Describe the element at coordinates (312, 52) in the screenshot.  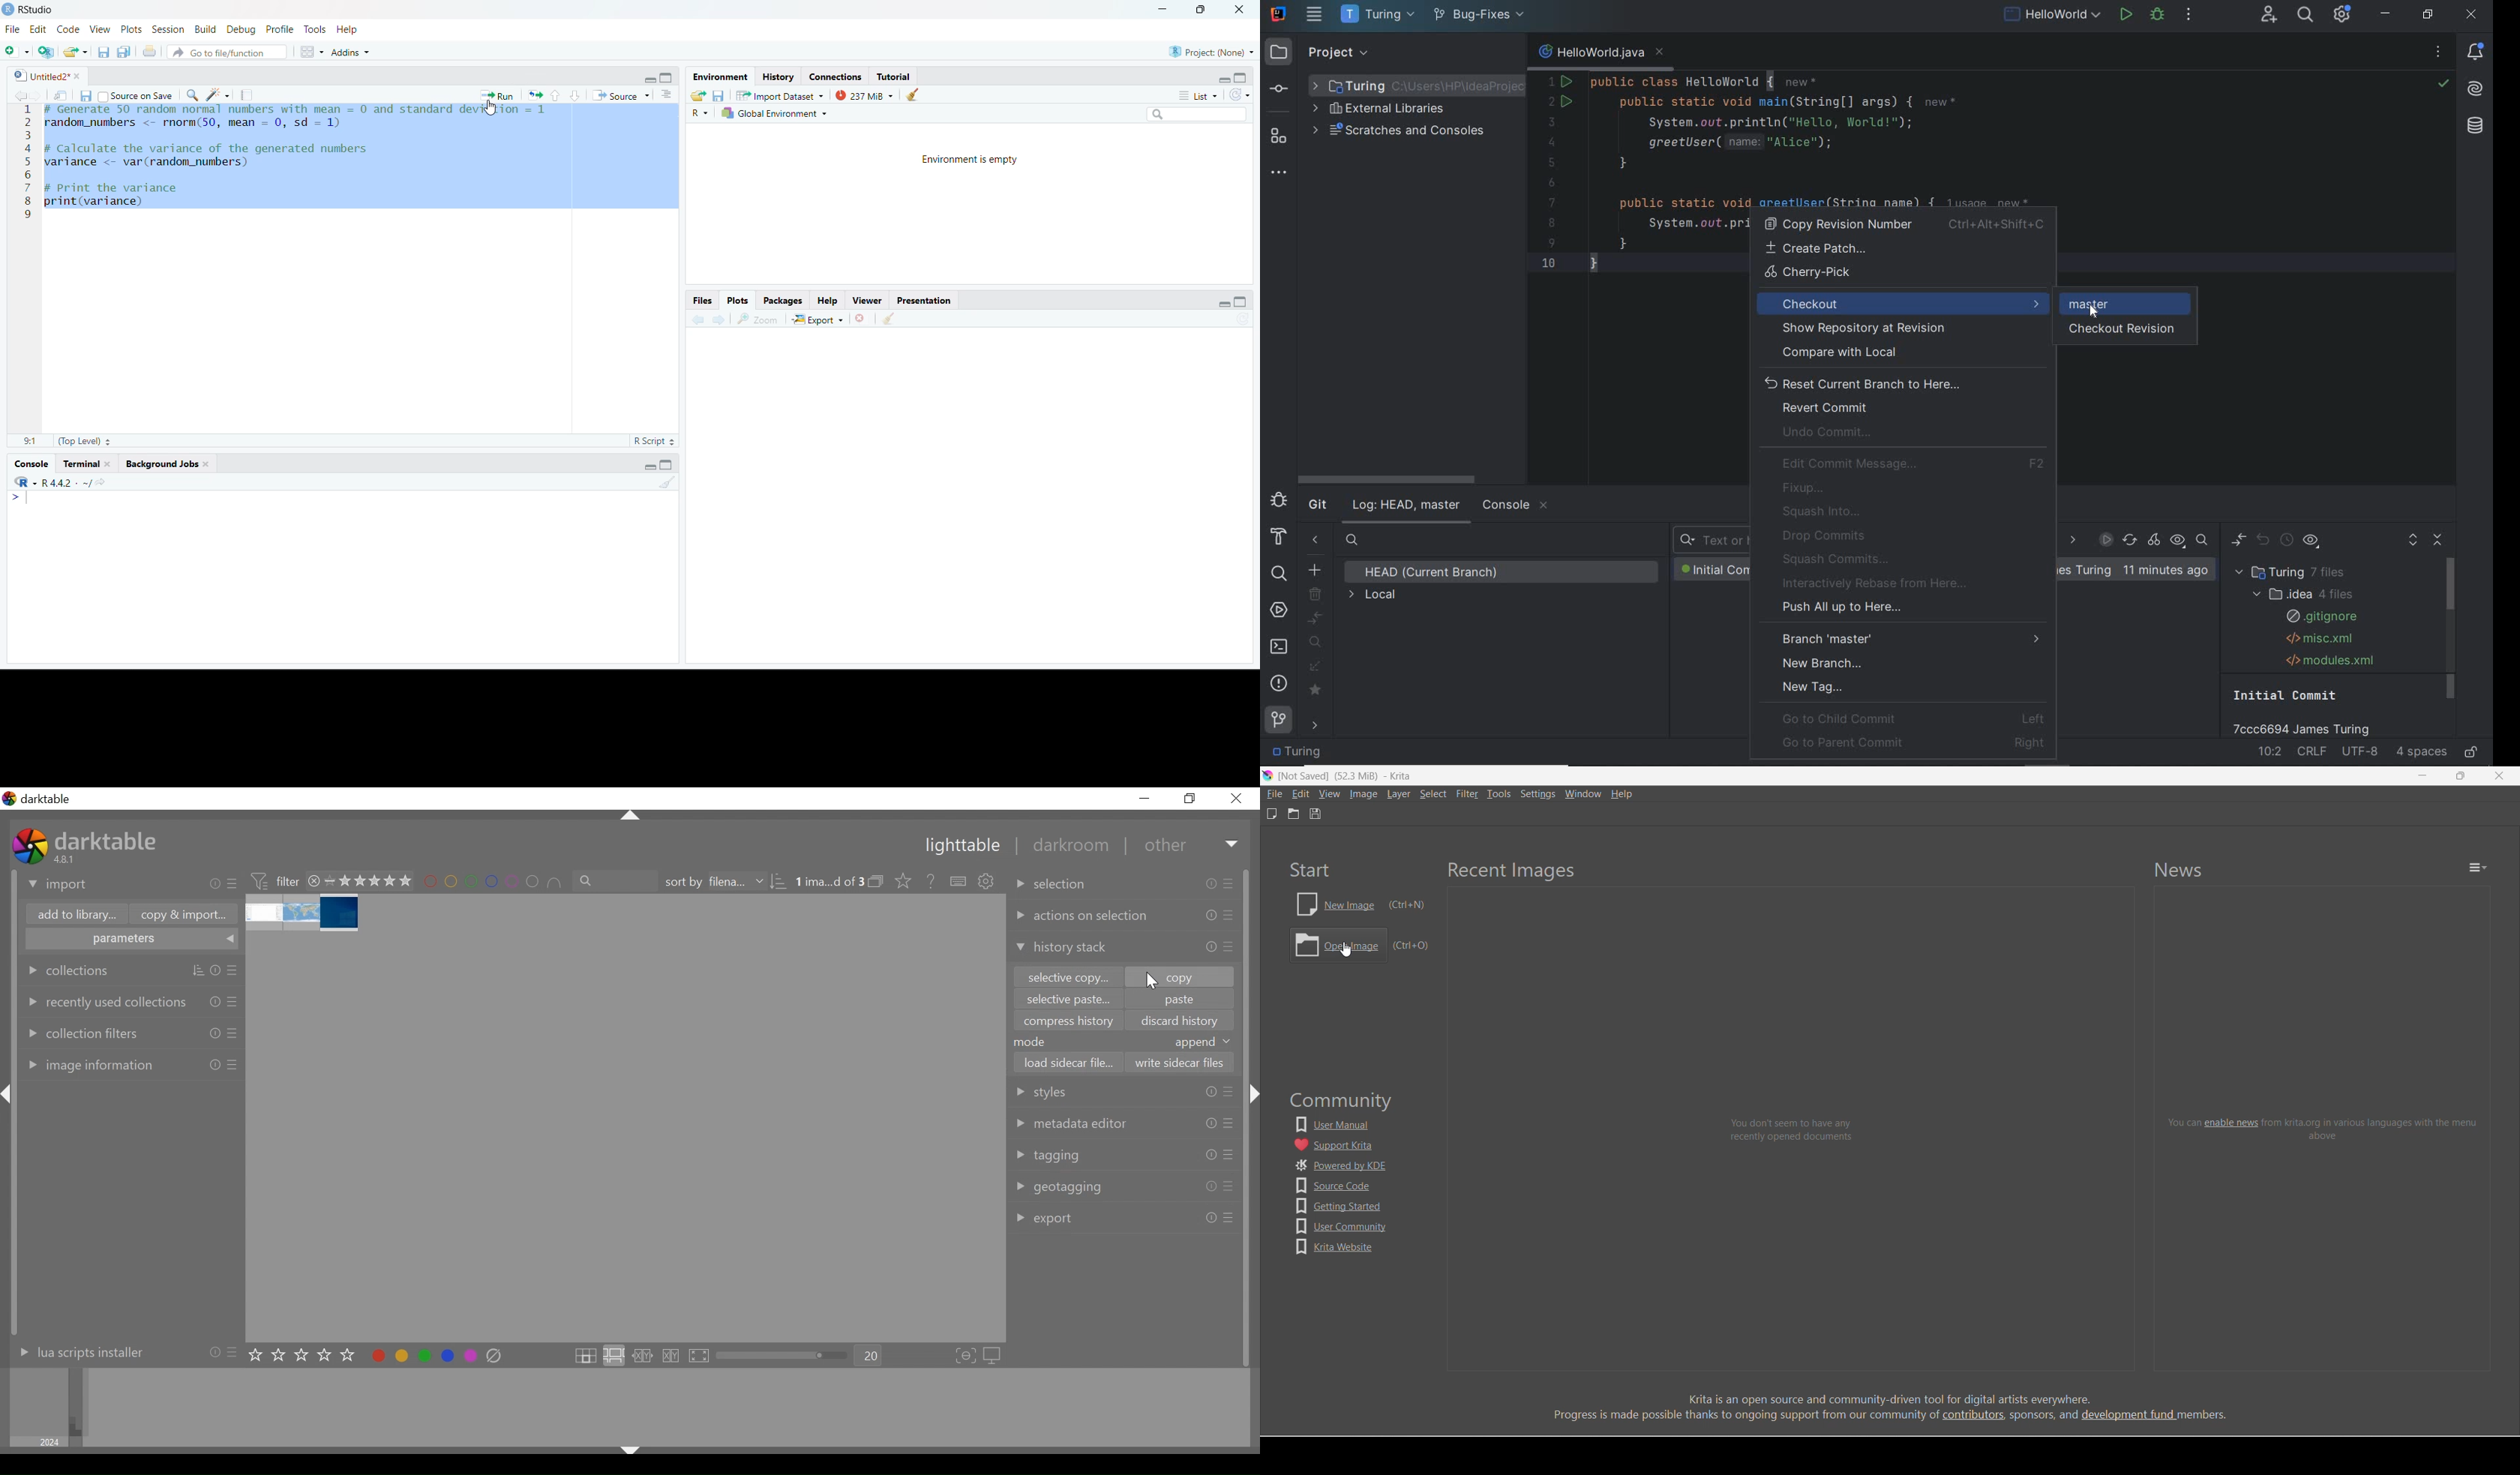
I see `options` at that location.